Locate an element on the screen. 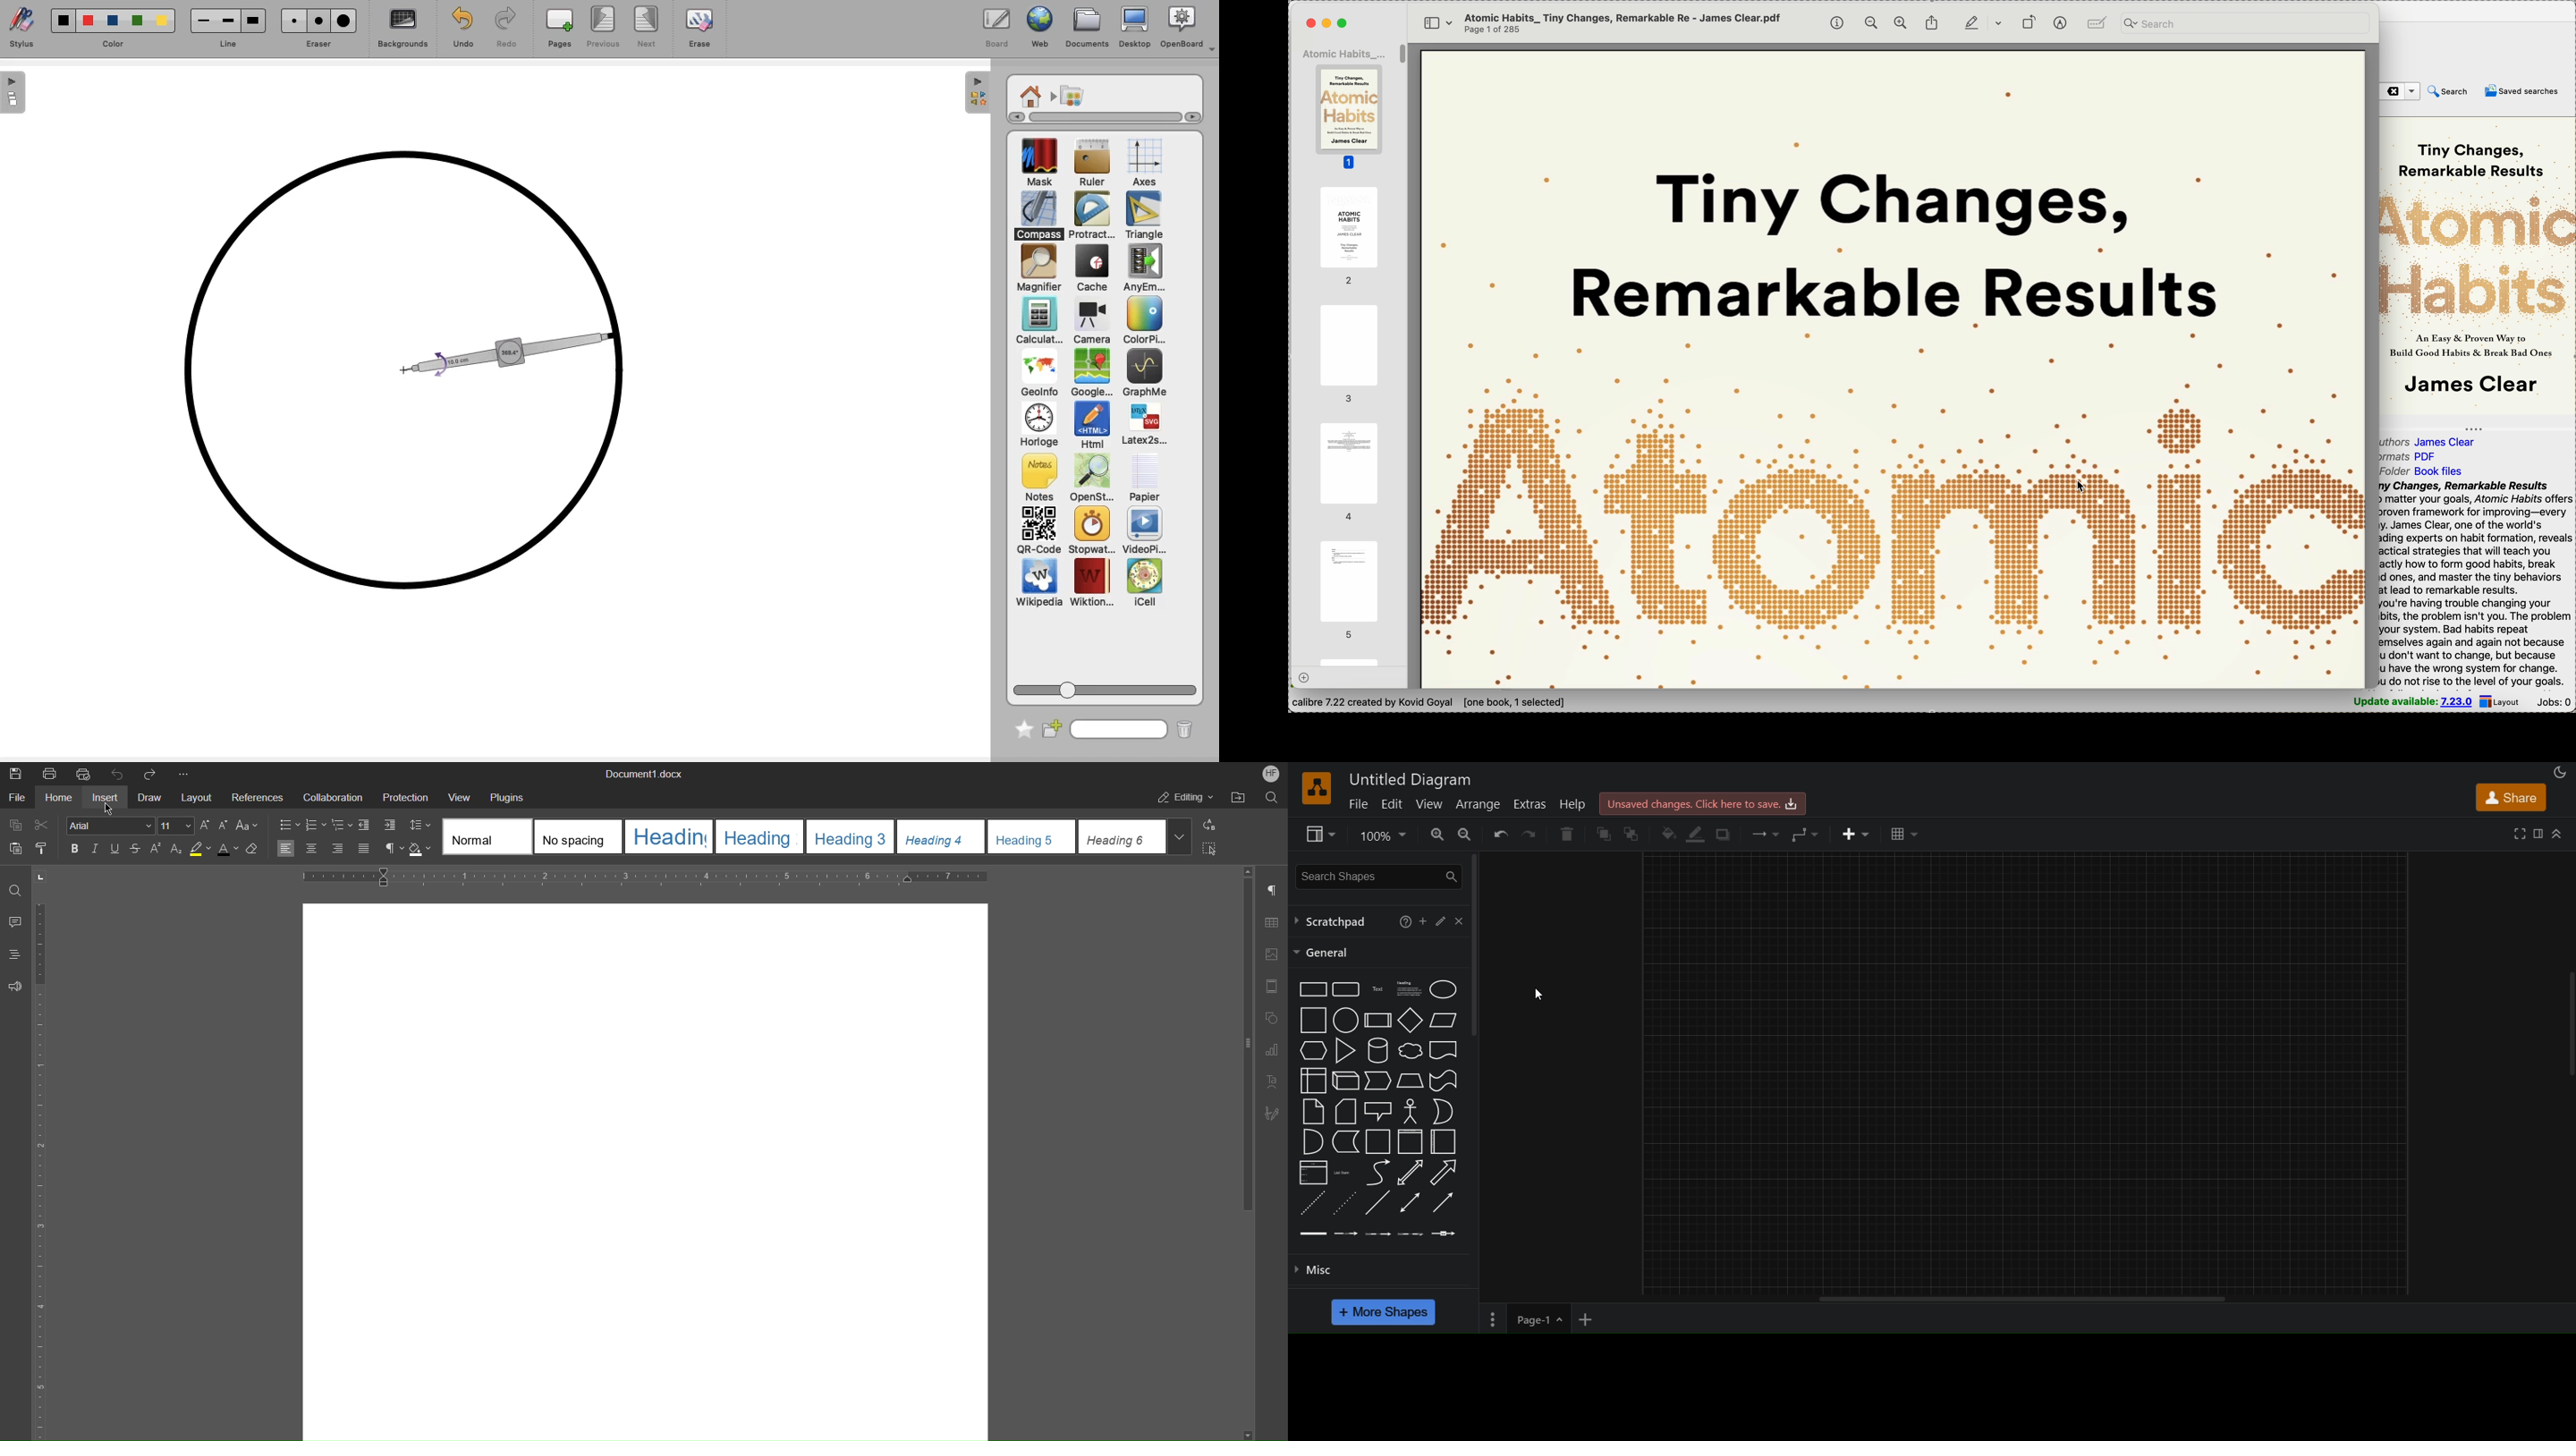  book name is located at coordinates (1345, 53).